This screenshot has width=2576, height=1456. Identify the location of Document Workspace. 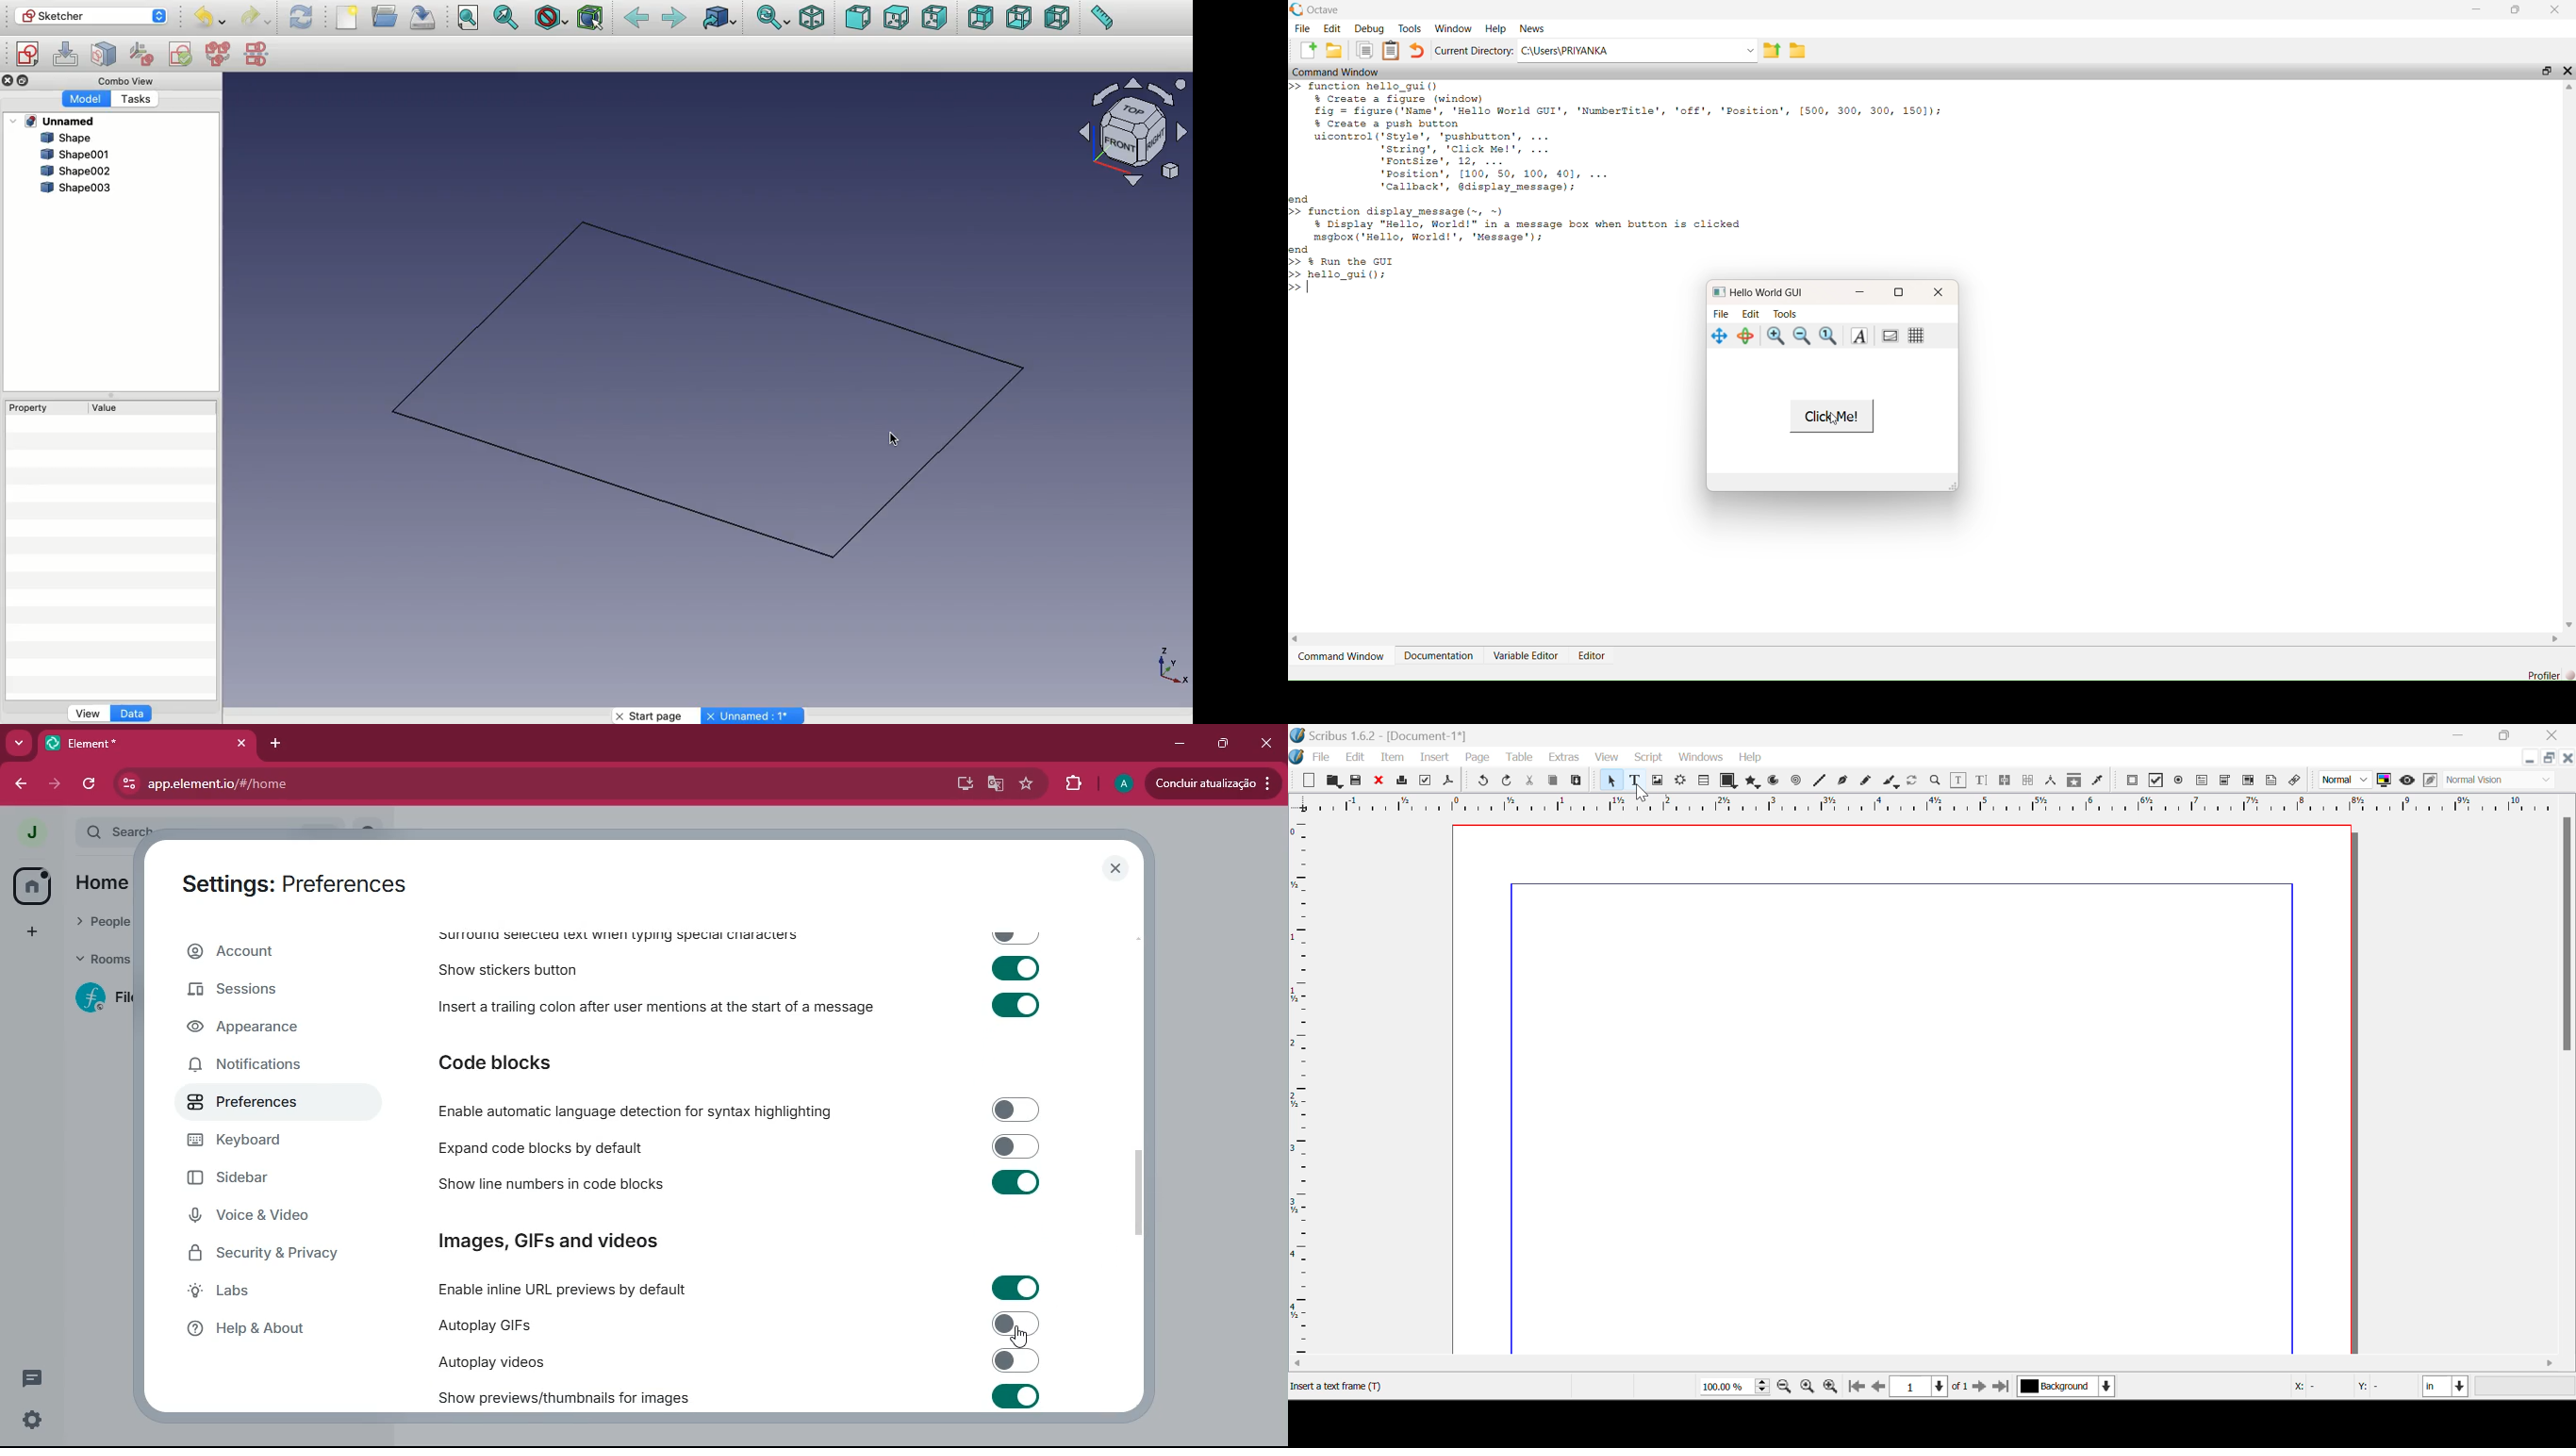
(1909, 1088).